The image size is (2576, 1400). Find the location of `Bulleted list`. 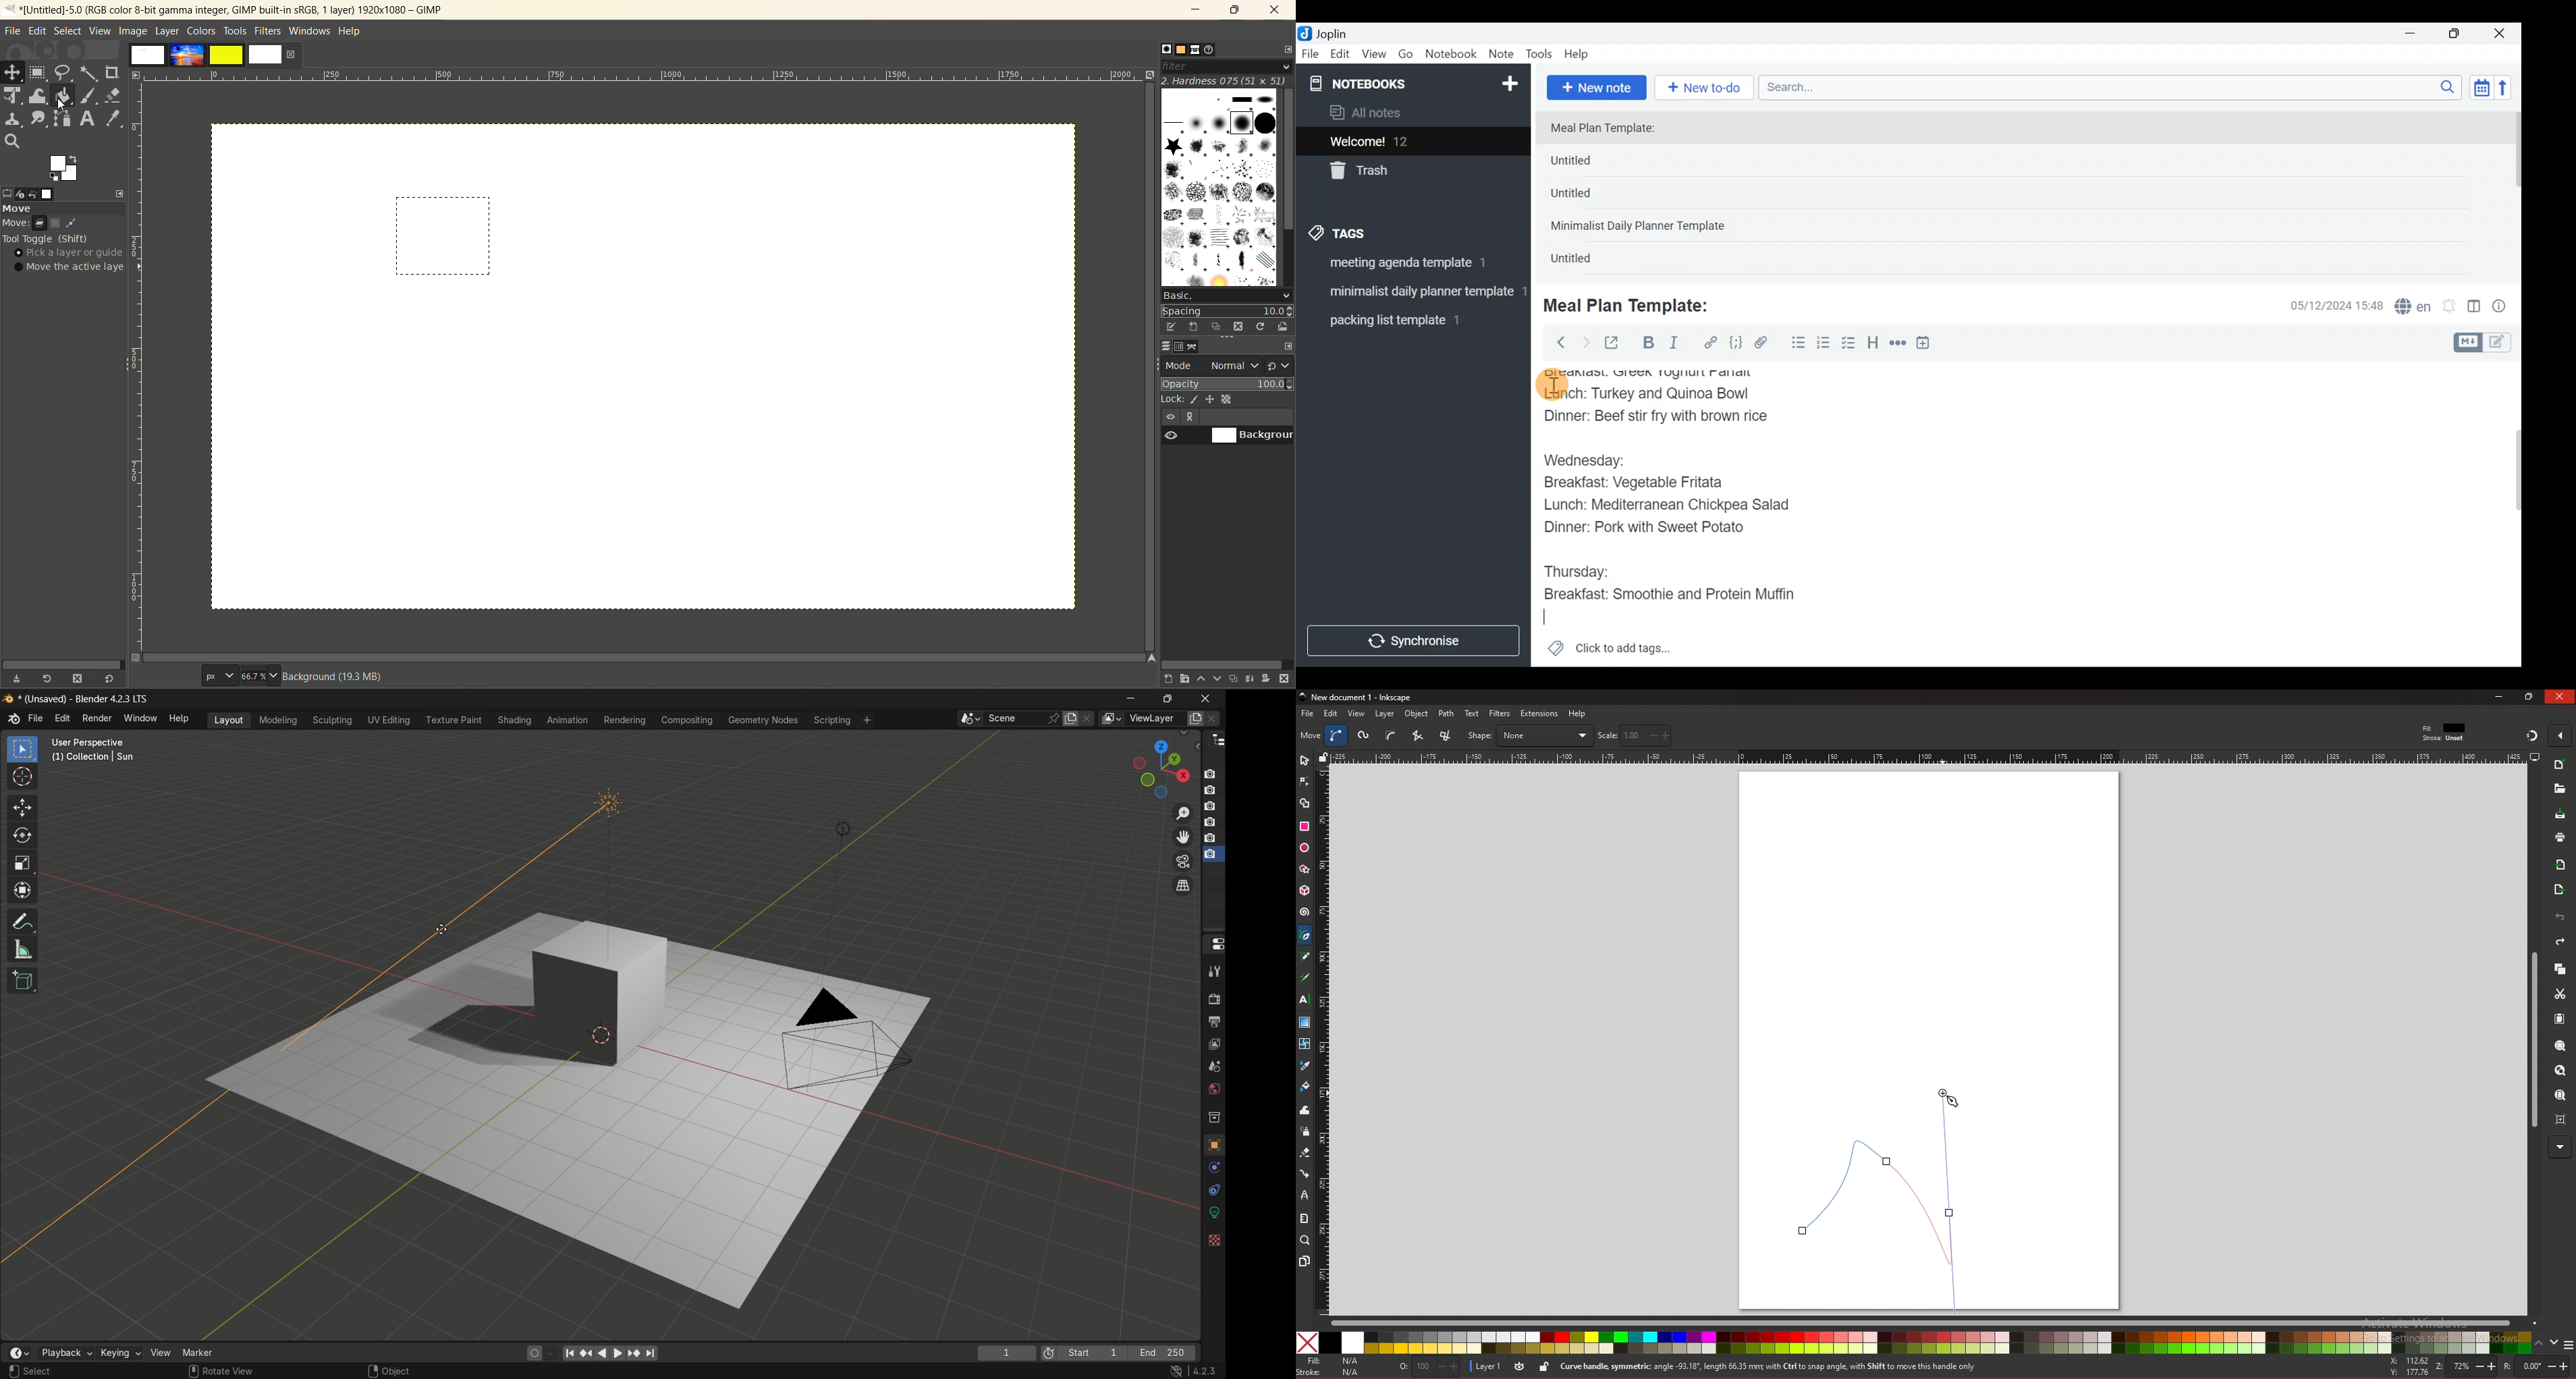

Bulleted list is located at coordinates (1796, 343).